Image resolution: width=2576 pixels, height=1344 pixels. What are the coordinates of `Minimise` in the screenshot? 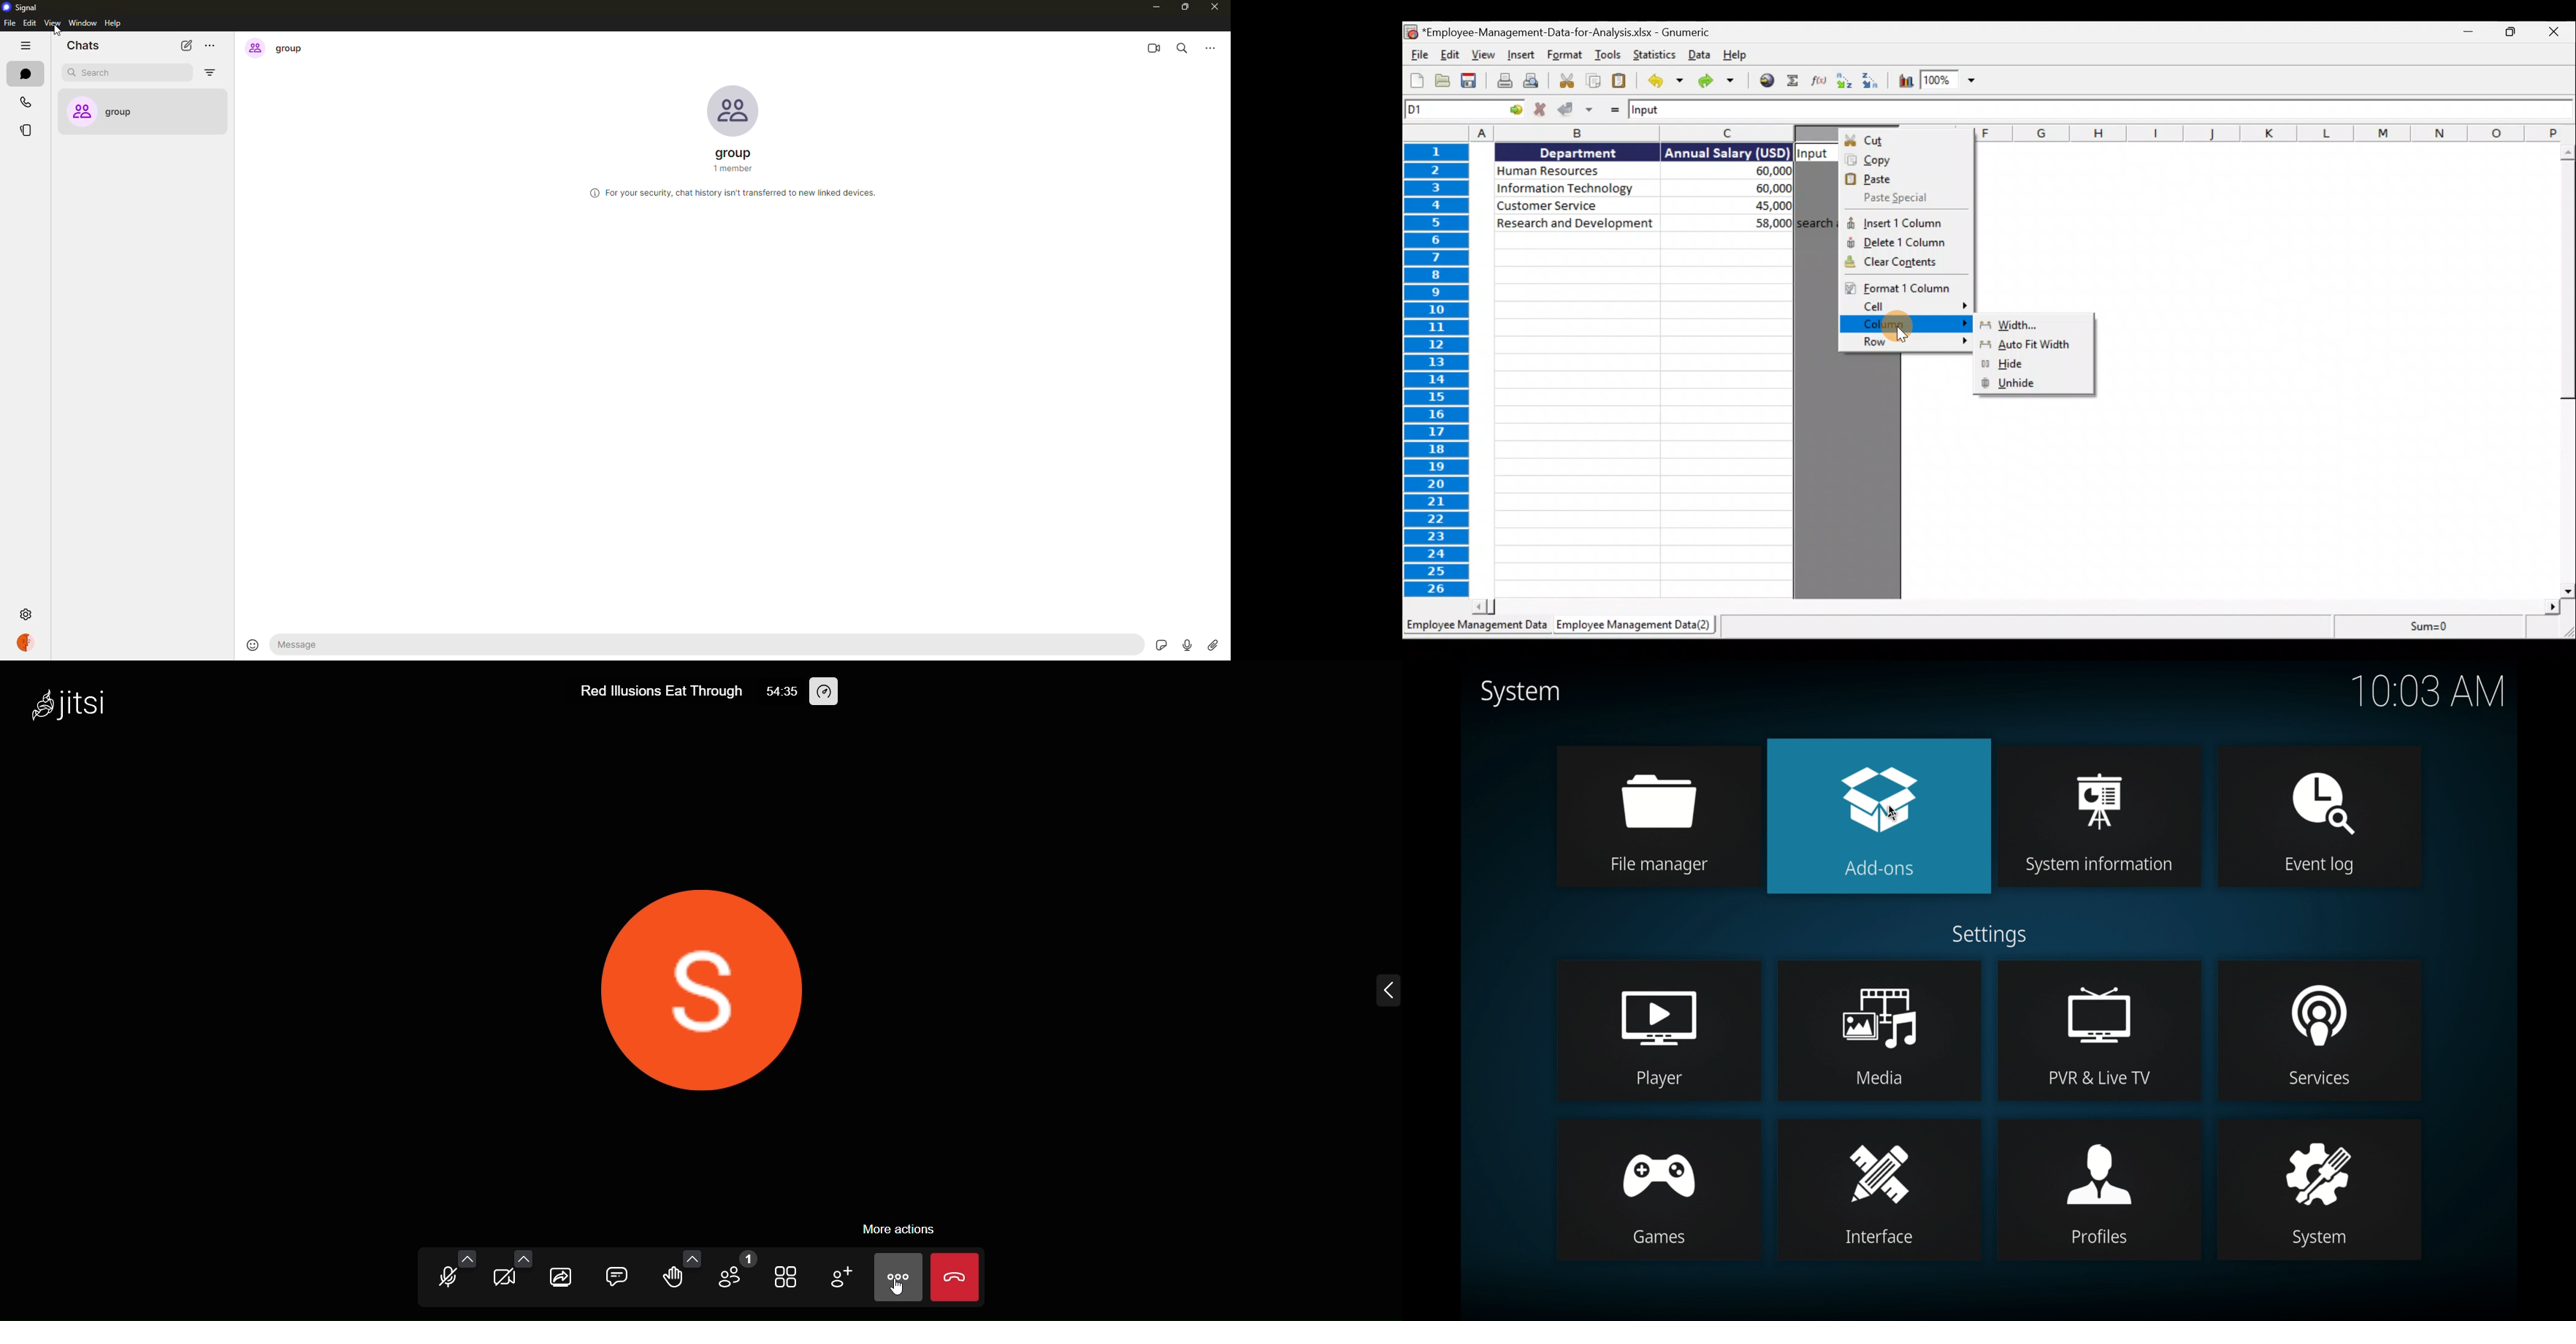 It's located at (2467, 32).